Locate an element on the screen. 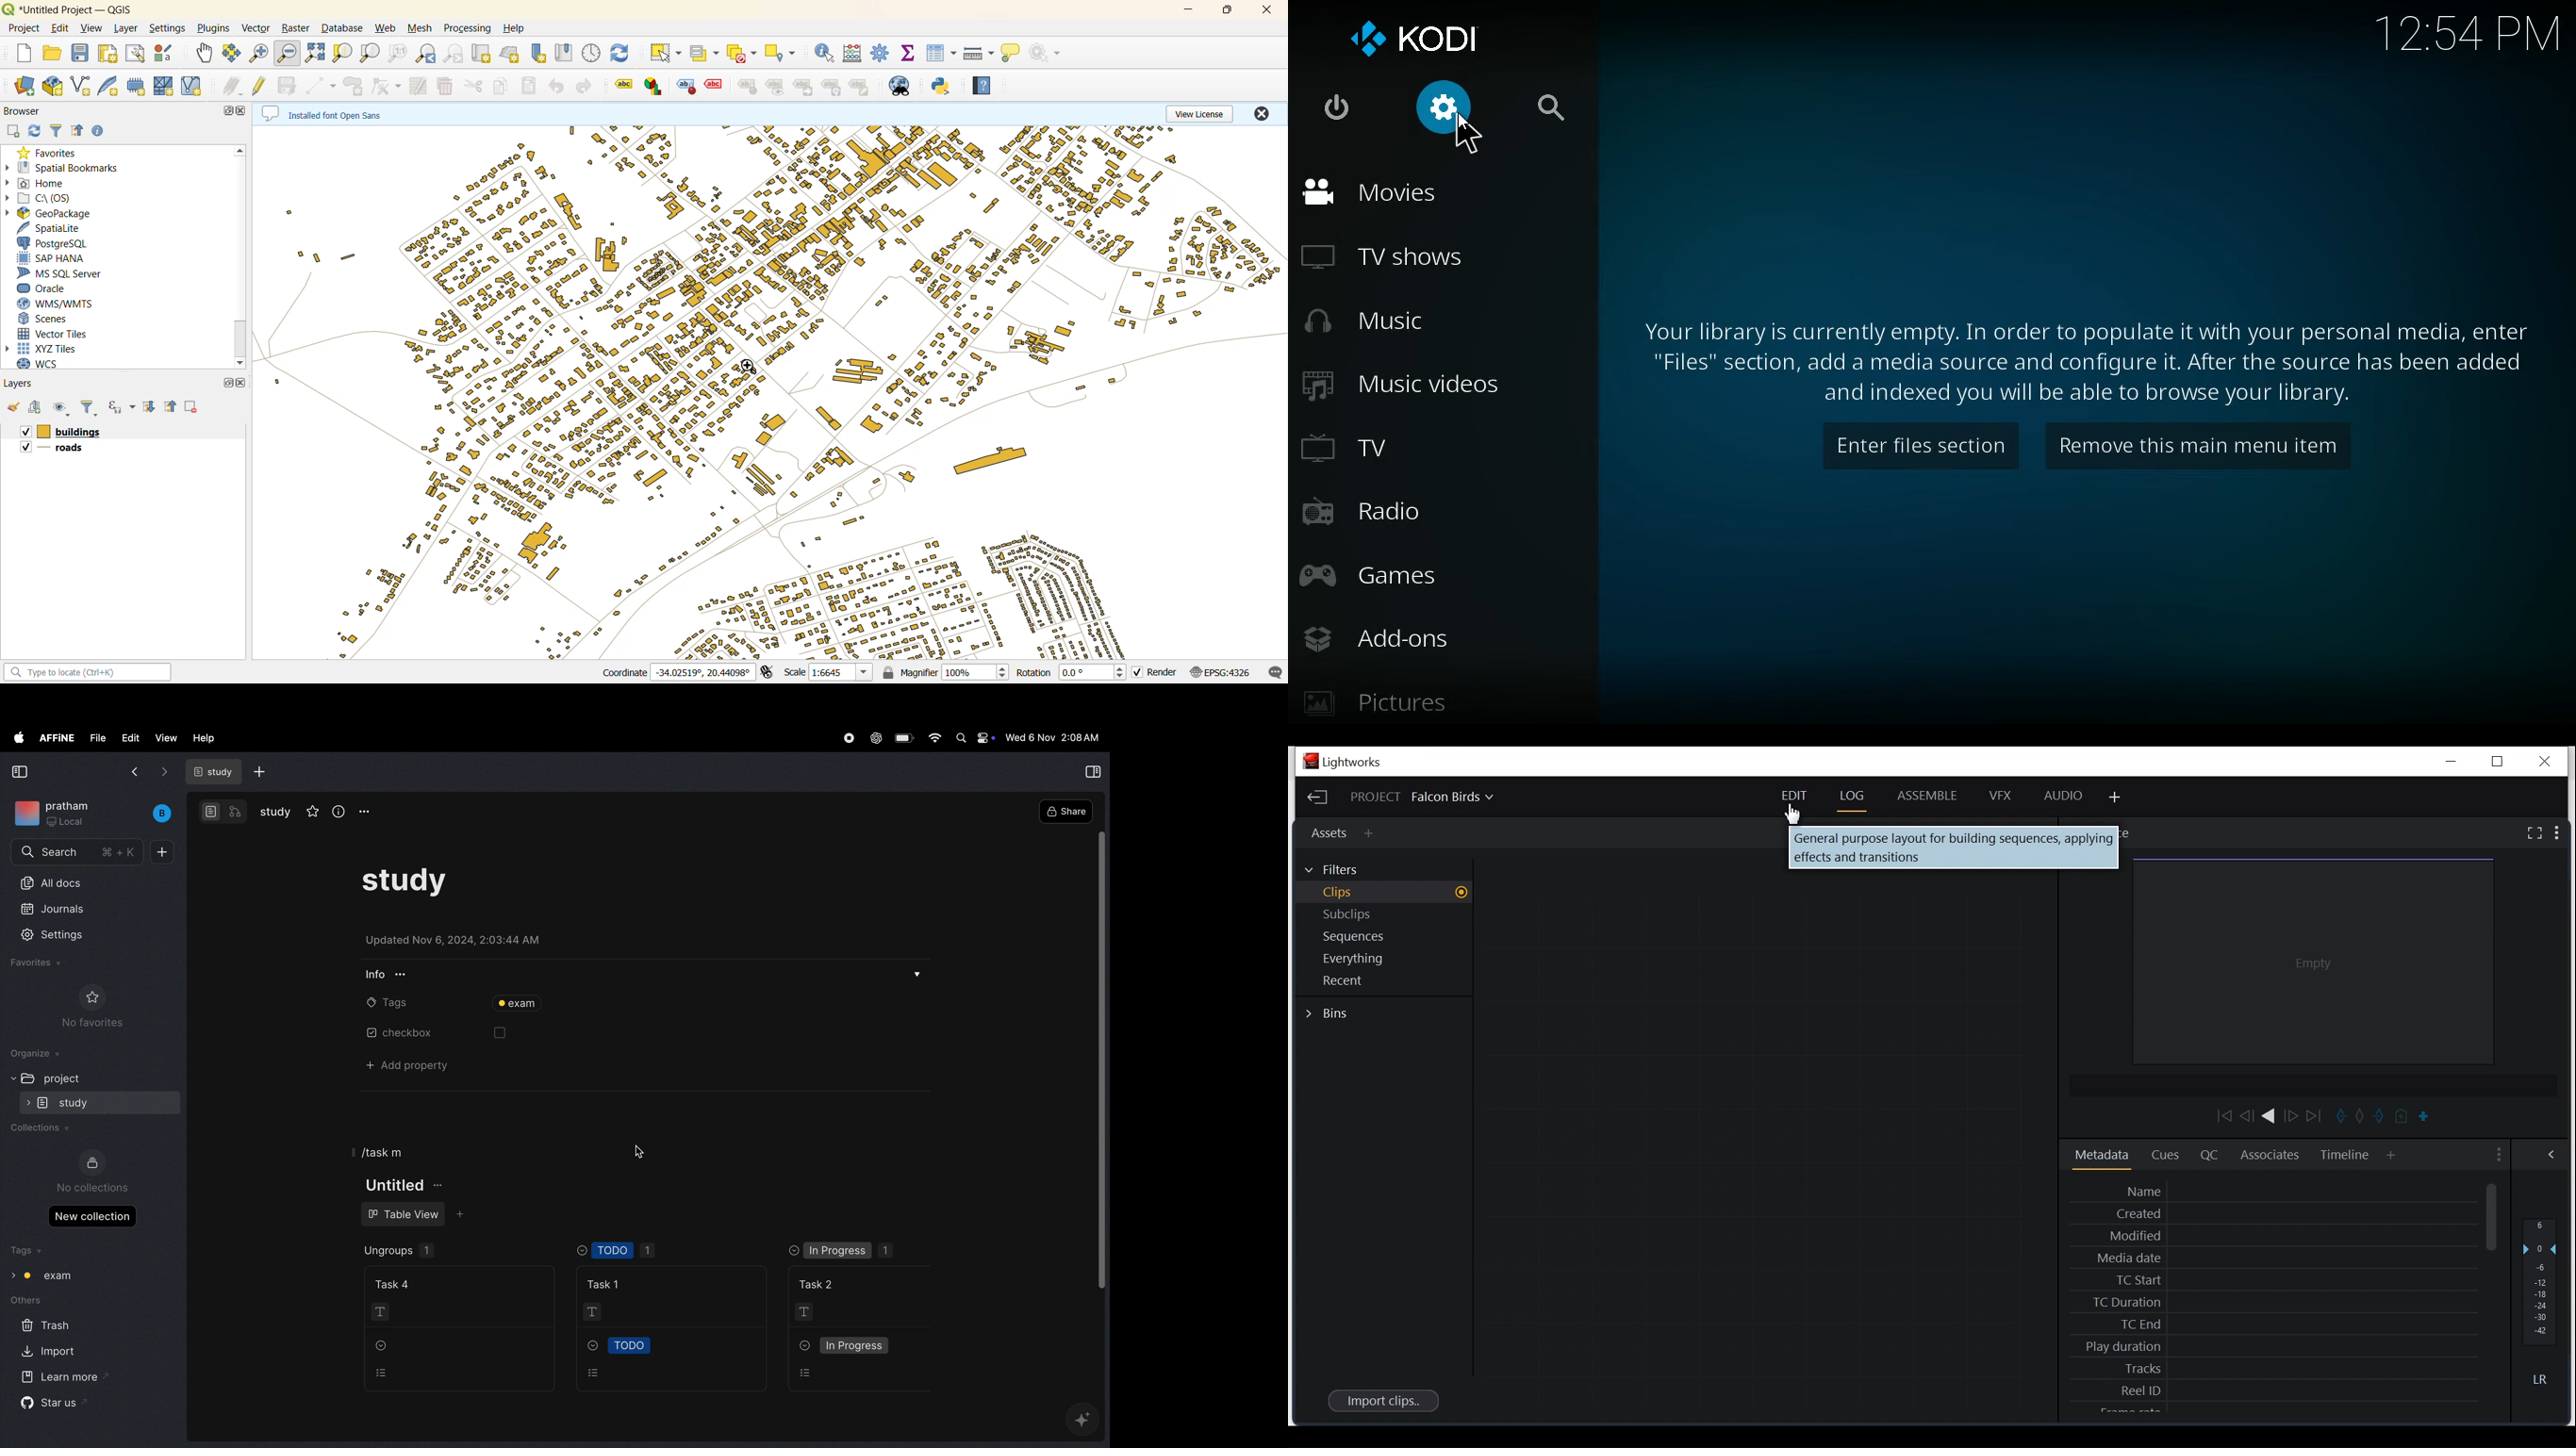 The height and width of the screenshot is (1456, 2576). Show settings menu is located at coordinates (2559, 833).